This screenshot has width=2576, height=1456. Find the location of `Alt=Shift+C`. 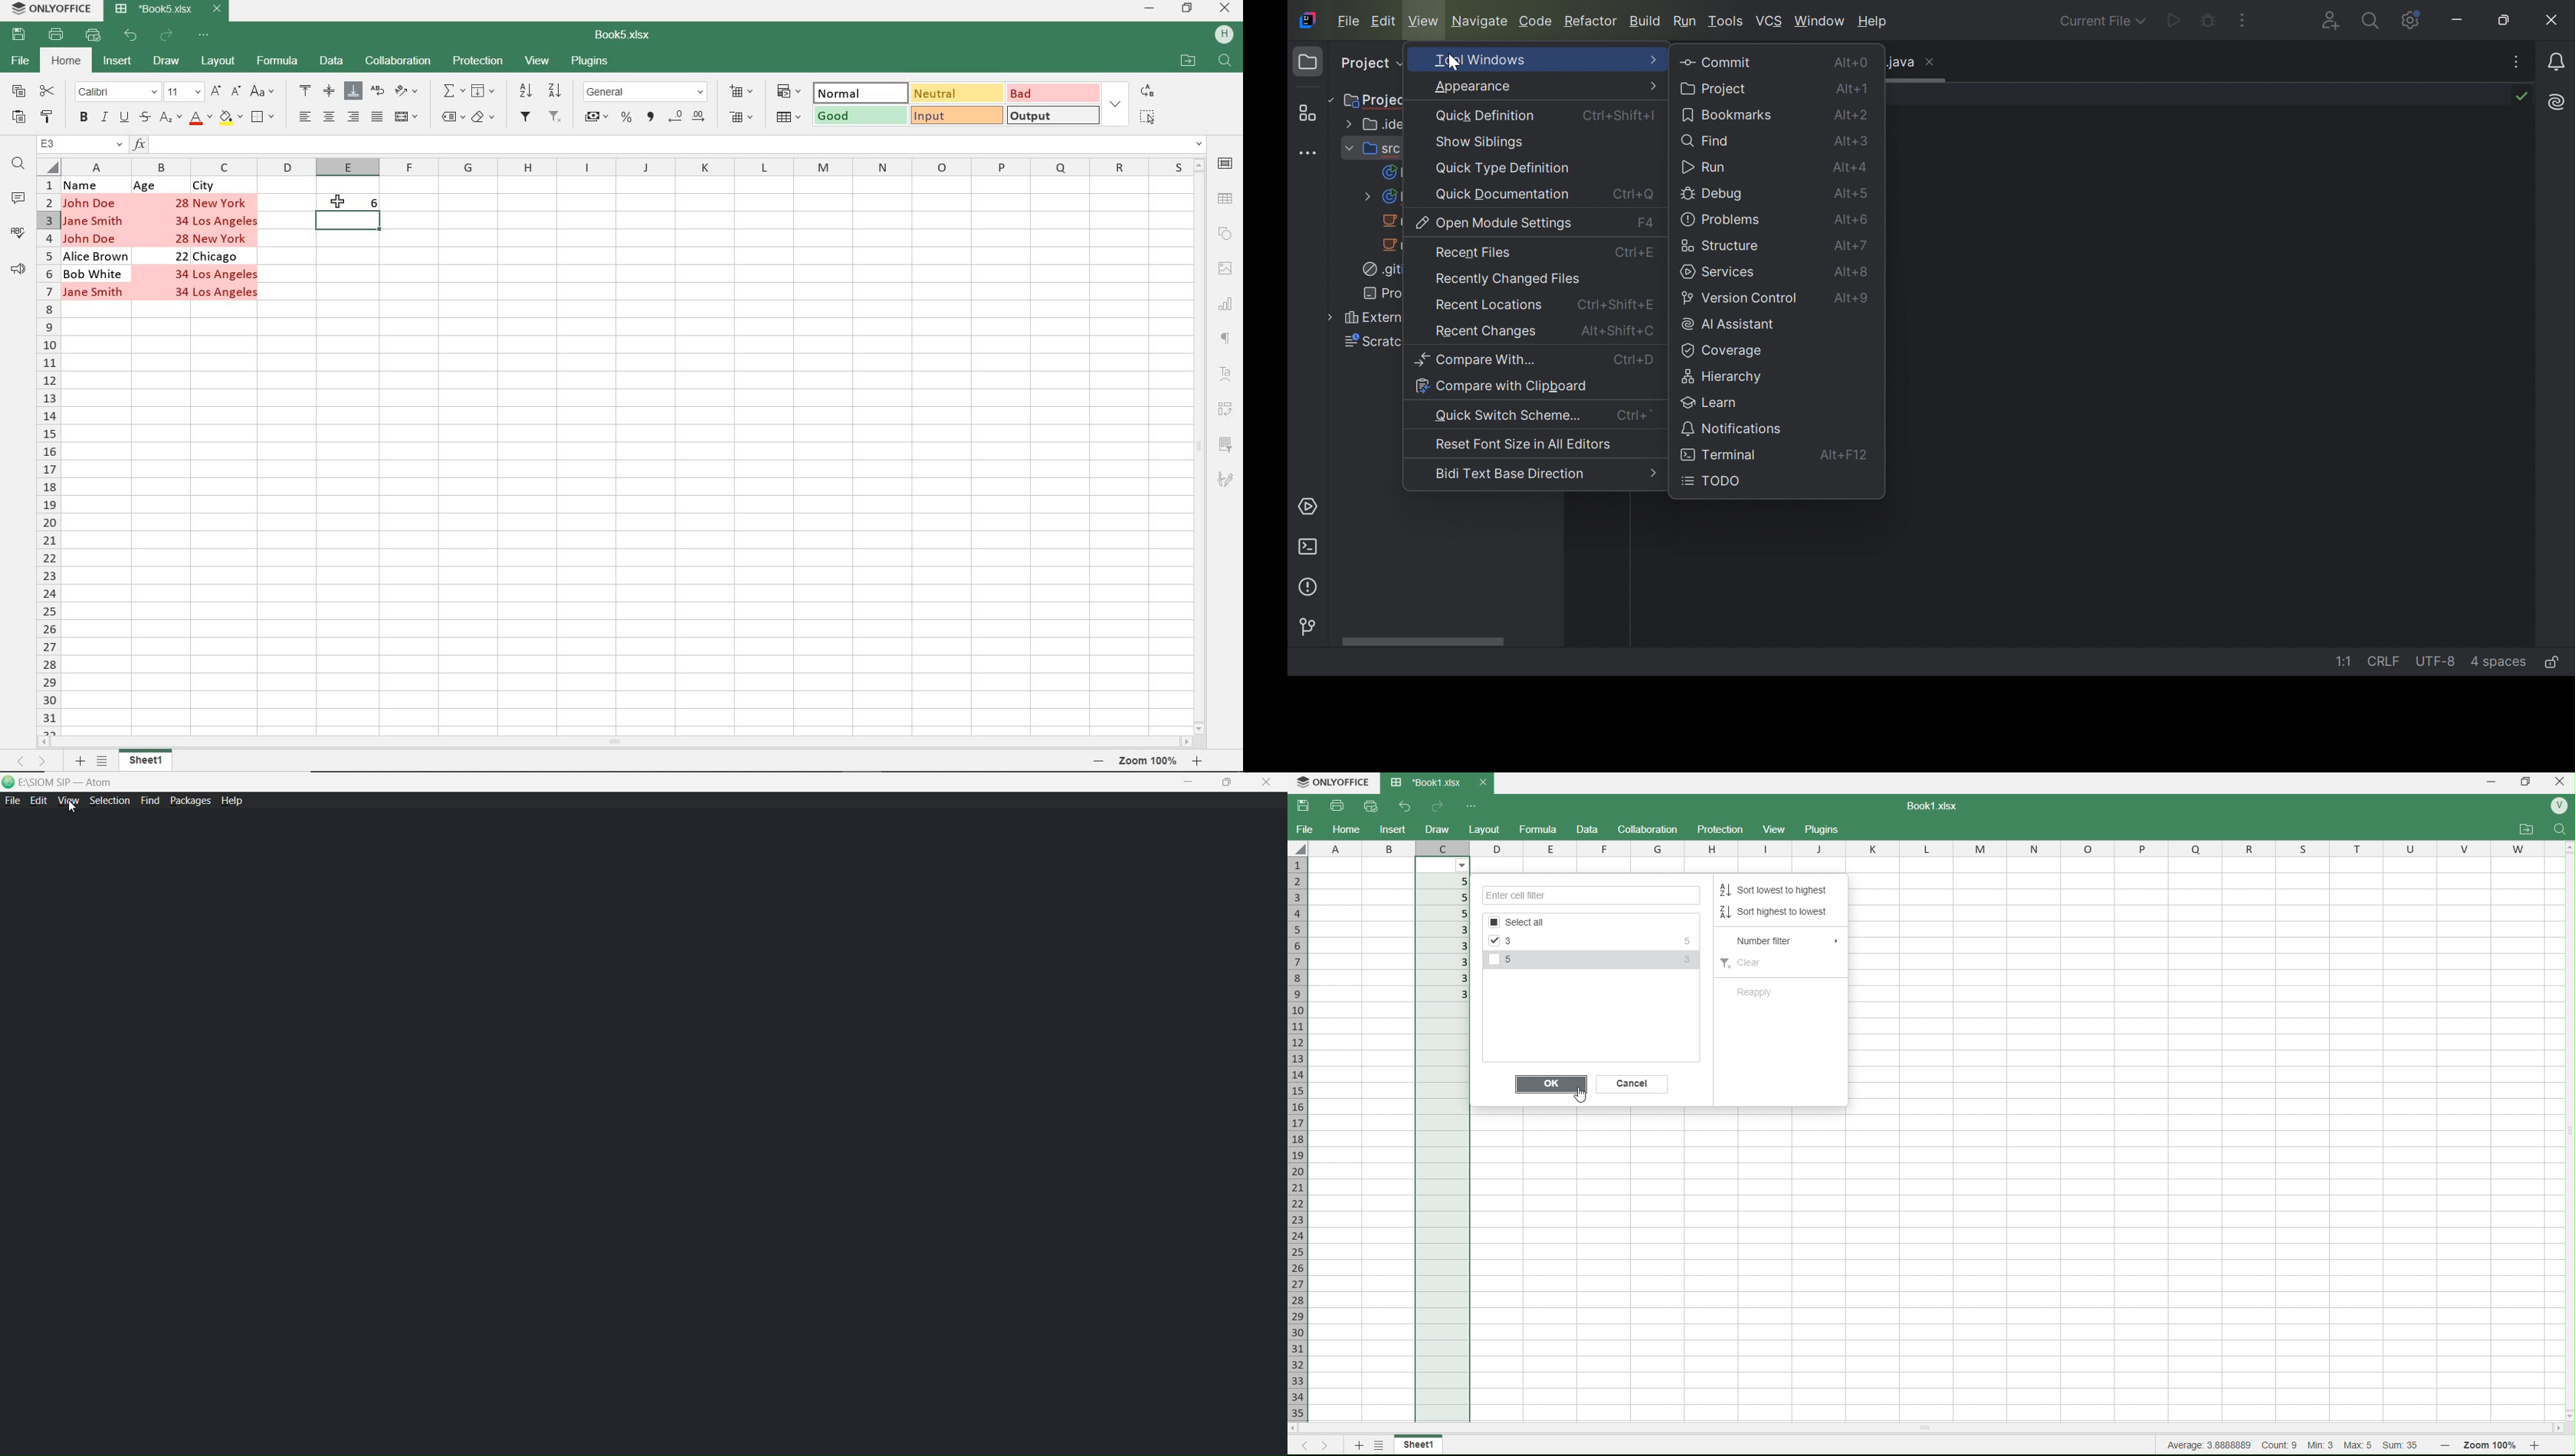

Alt=Shift+C is located at coordinates (1617, 330).